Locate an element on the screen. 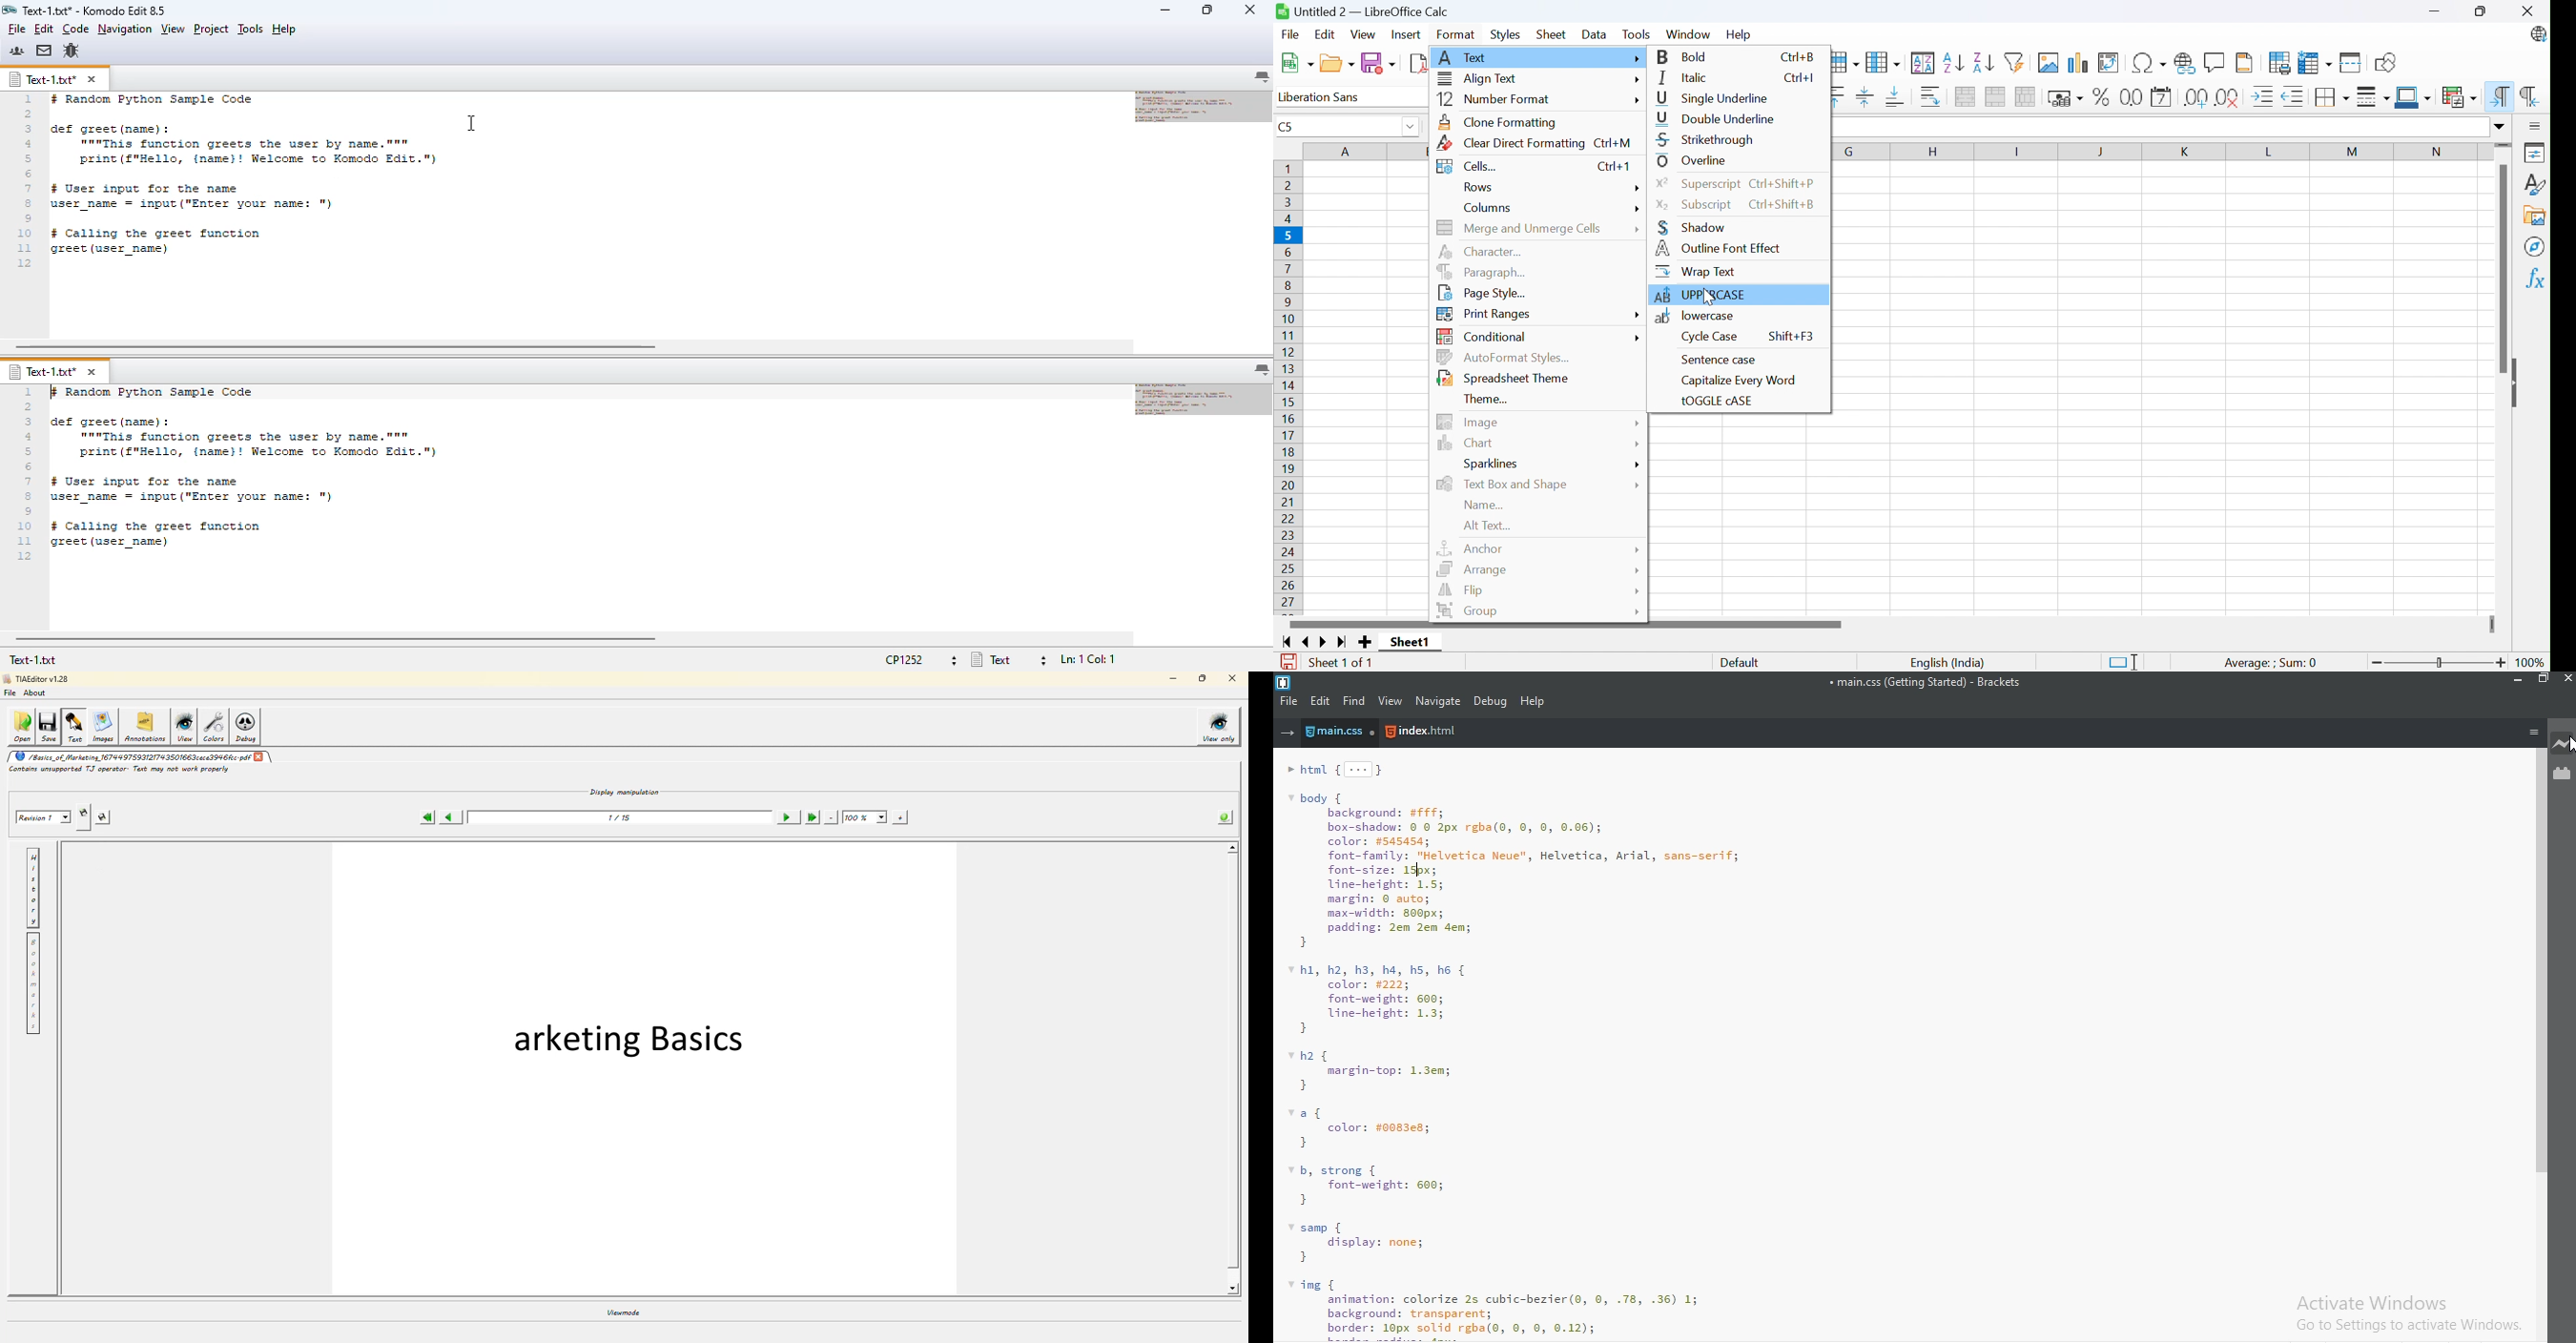 The height and width of the screenshot is (1344, 2576). Number format is located at coordinates (1494, 97).